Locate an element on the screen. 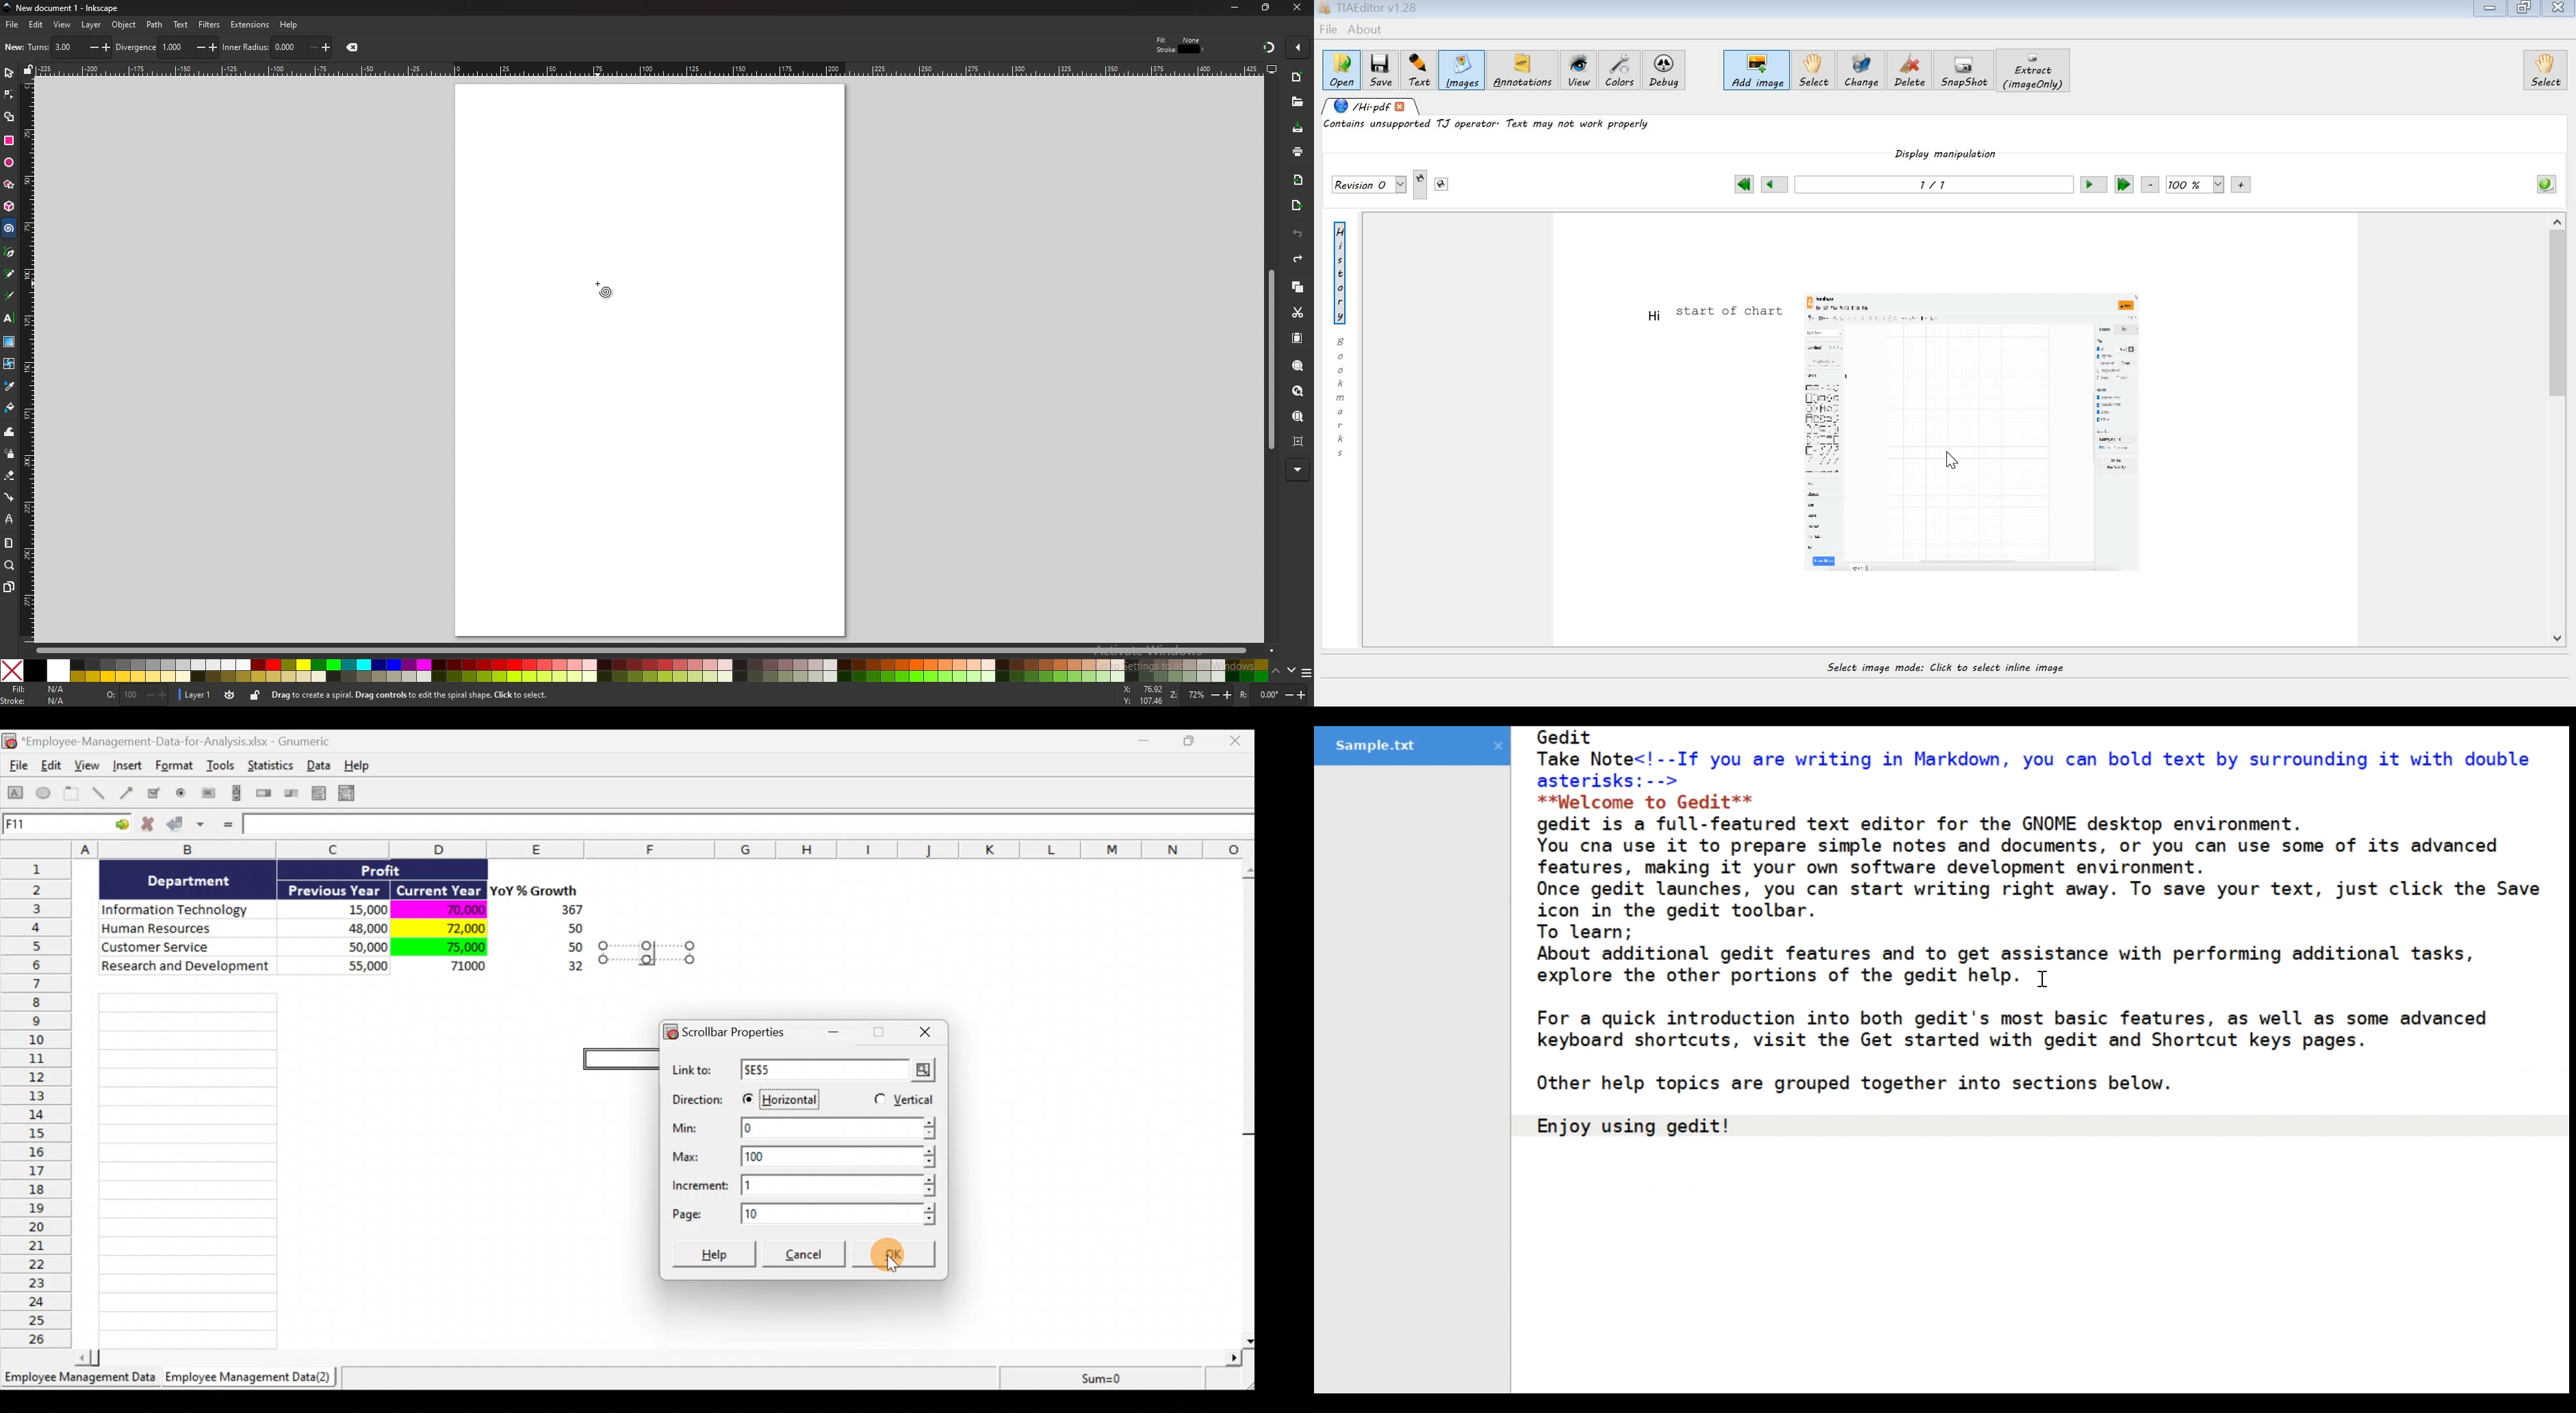 The width and height of the screenshot is (2576, 1428). more is located at coordinates (1298, 468).